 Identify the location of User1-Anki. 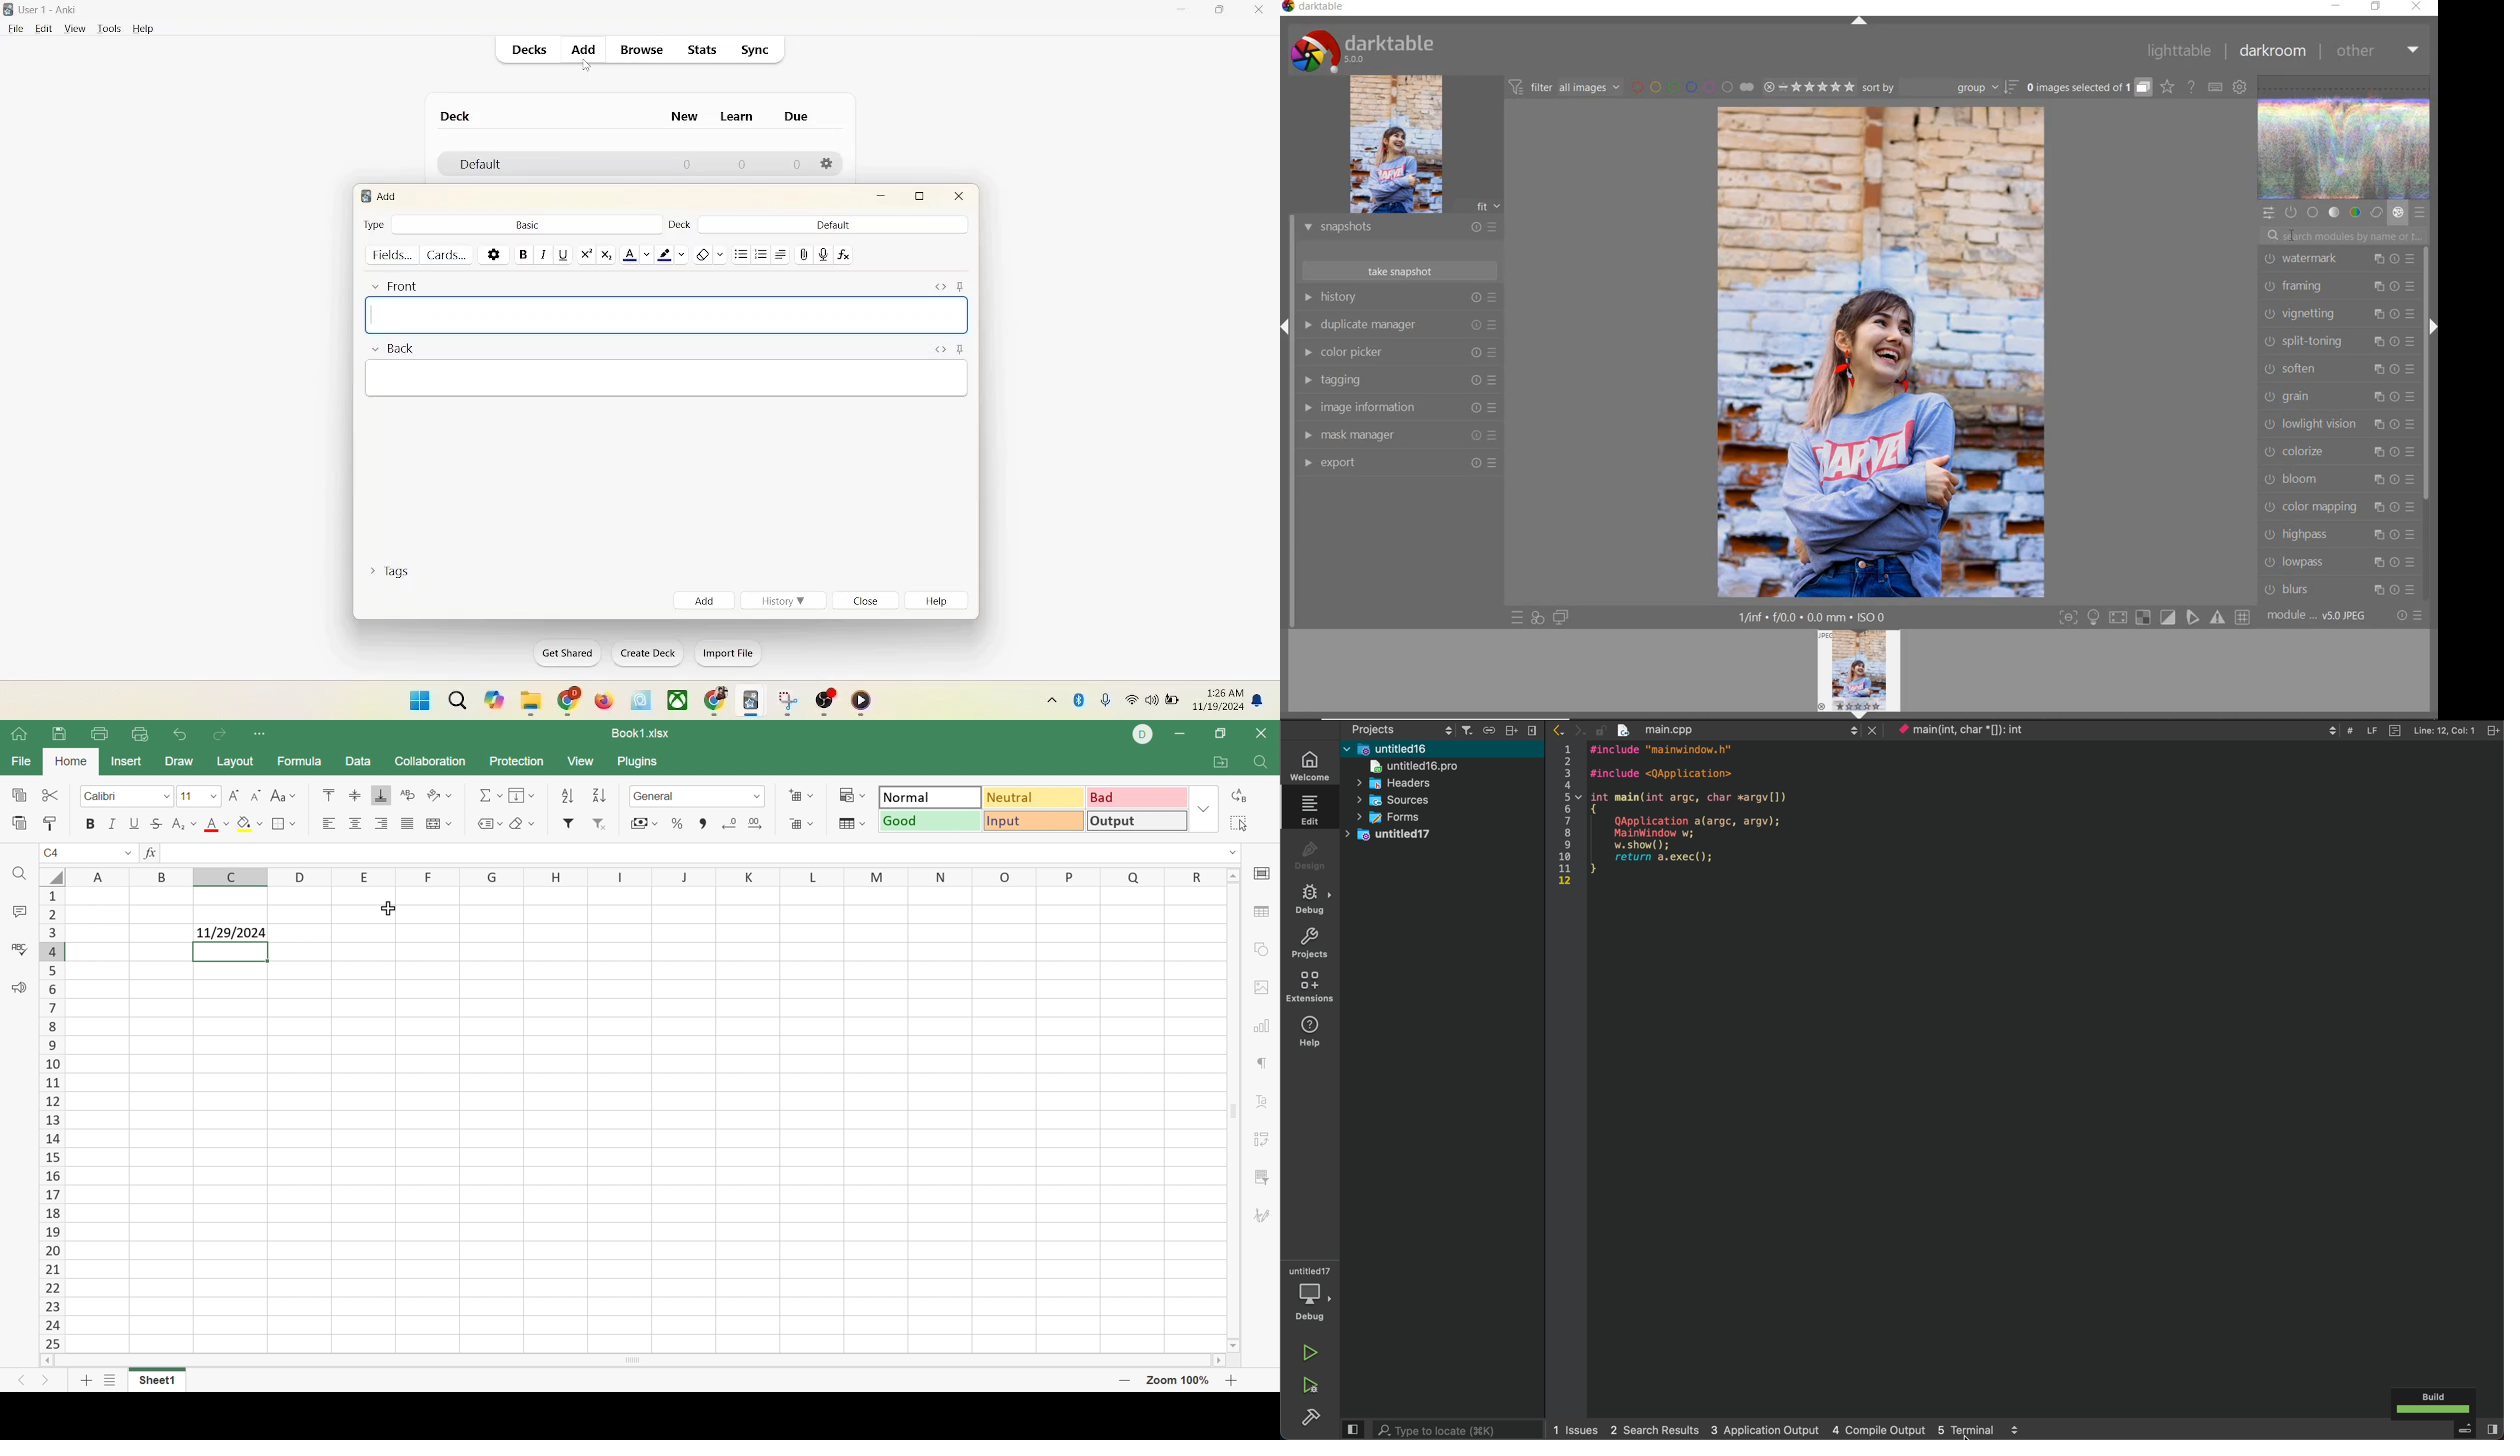
(52, 10).